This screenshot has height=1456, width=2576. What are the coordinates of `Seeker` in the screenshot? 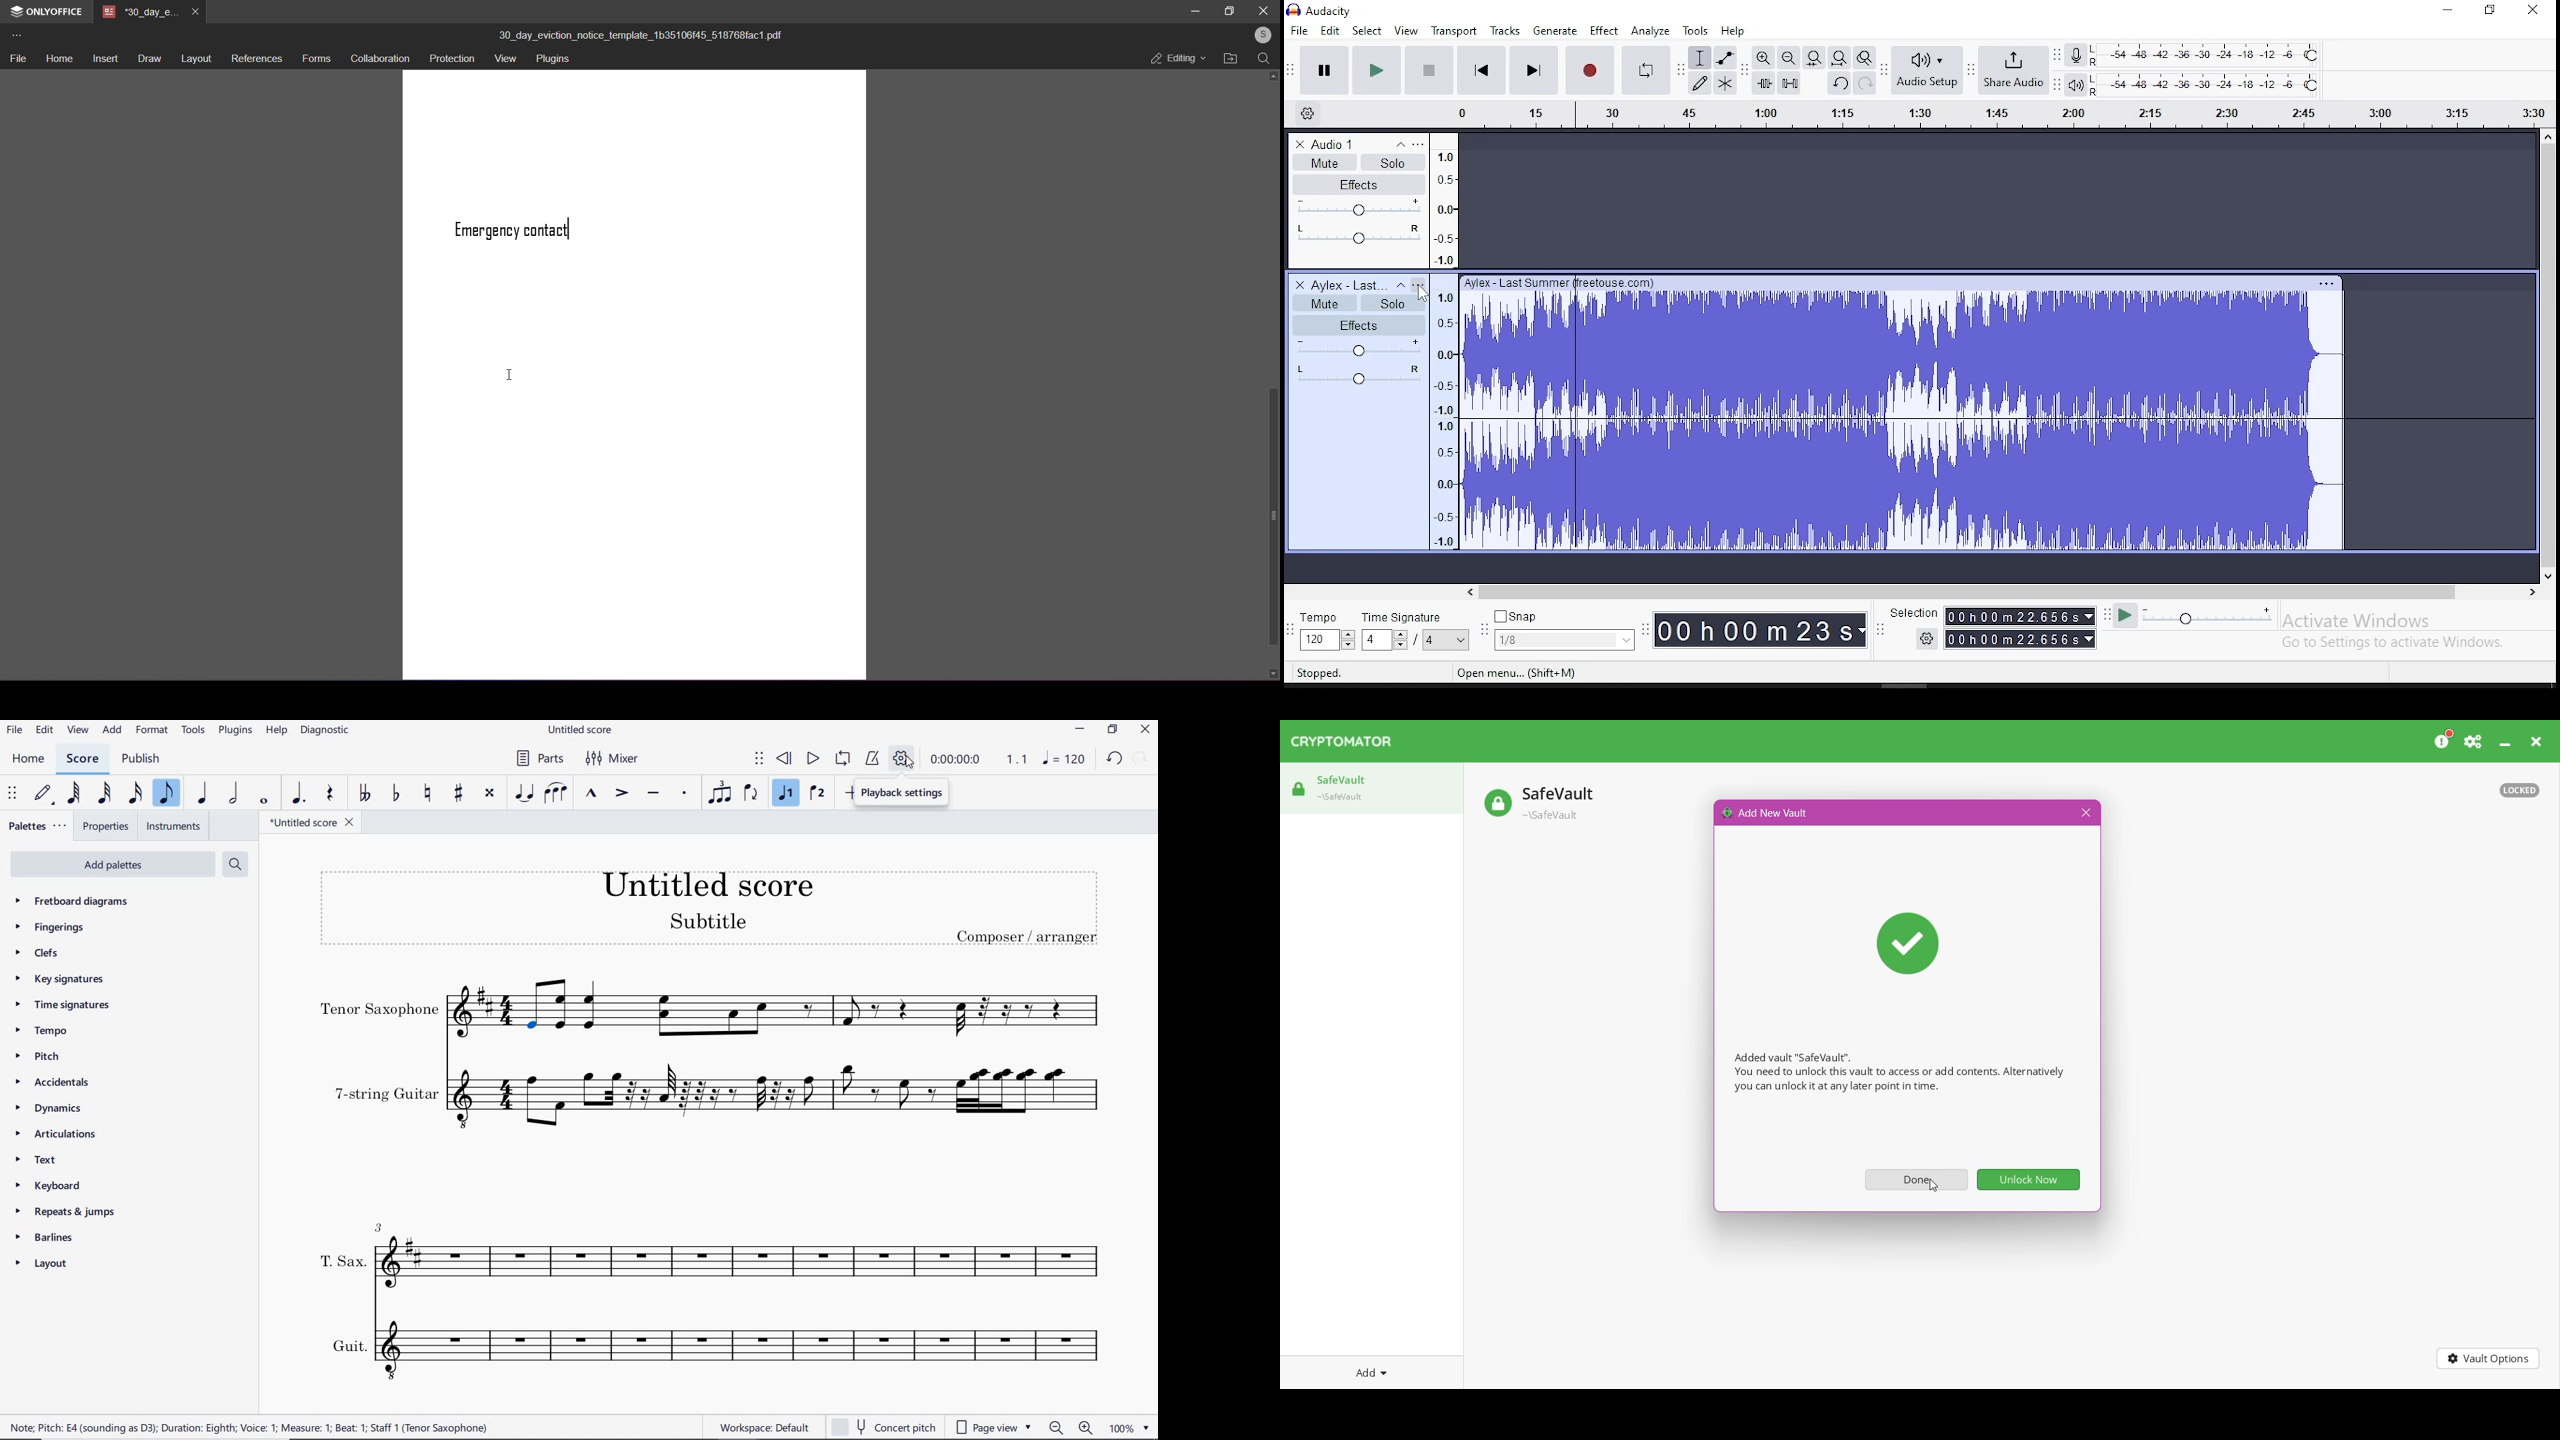 It's located at (1446, 340).